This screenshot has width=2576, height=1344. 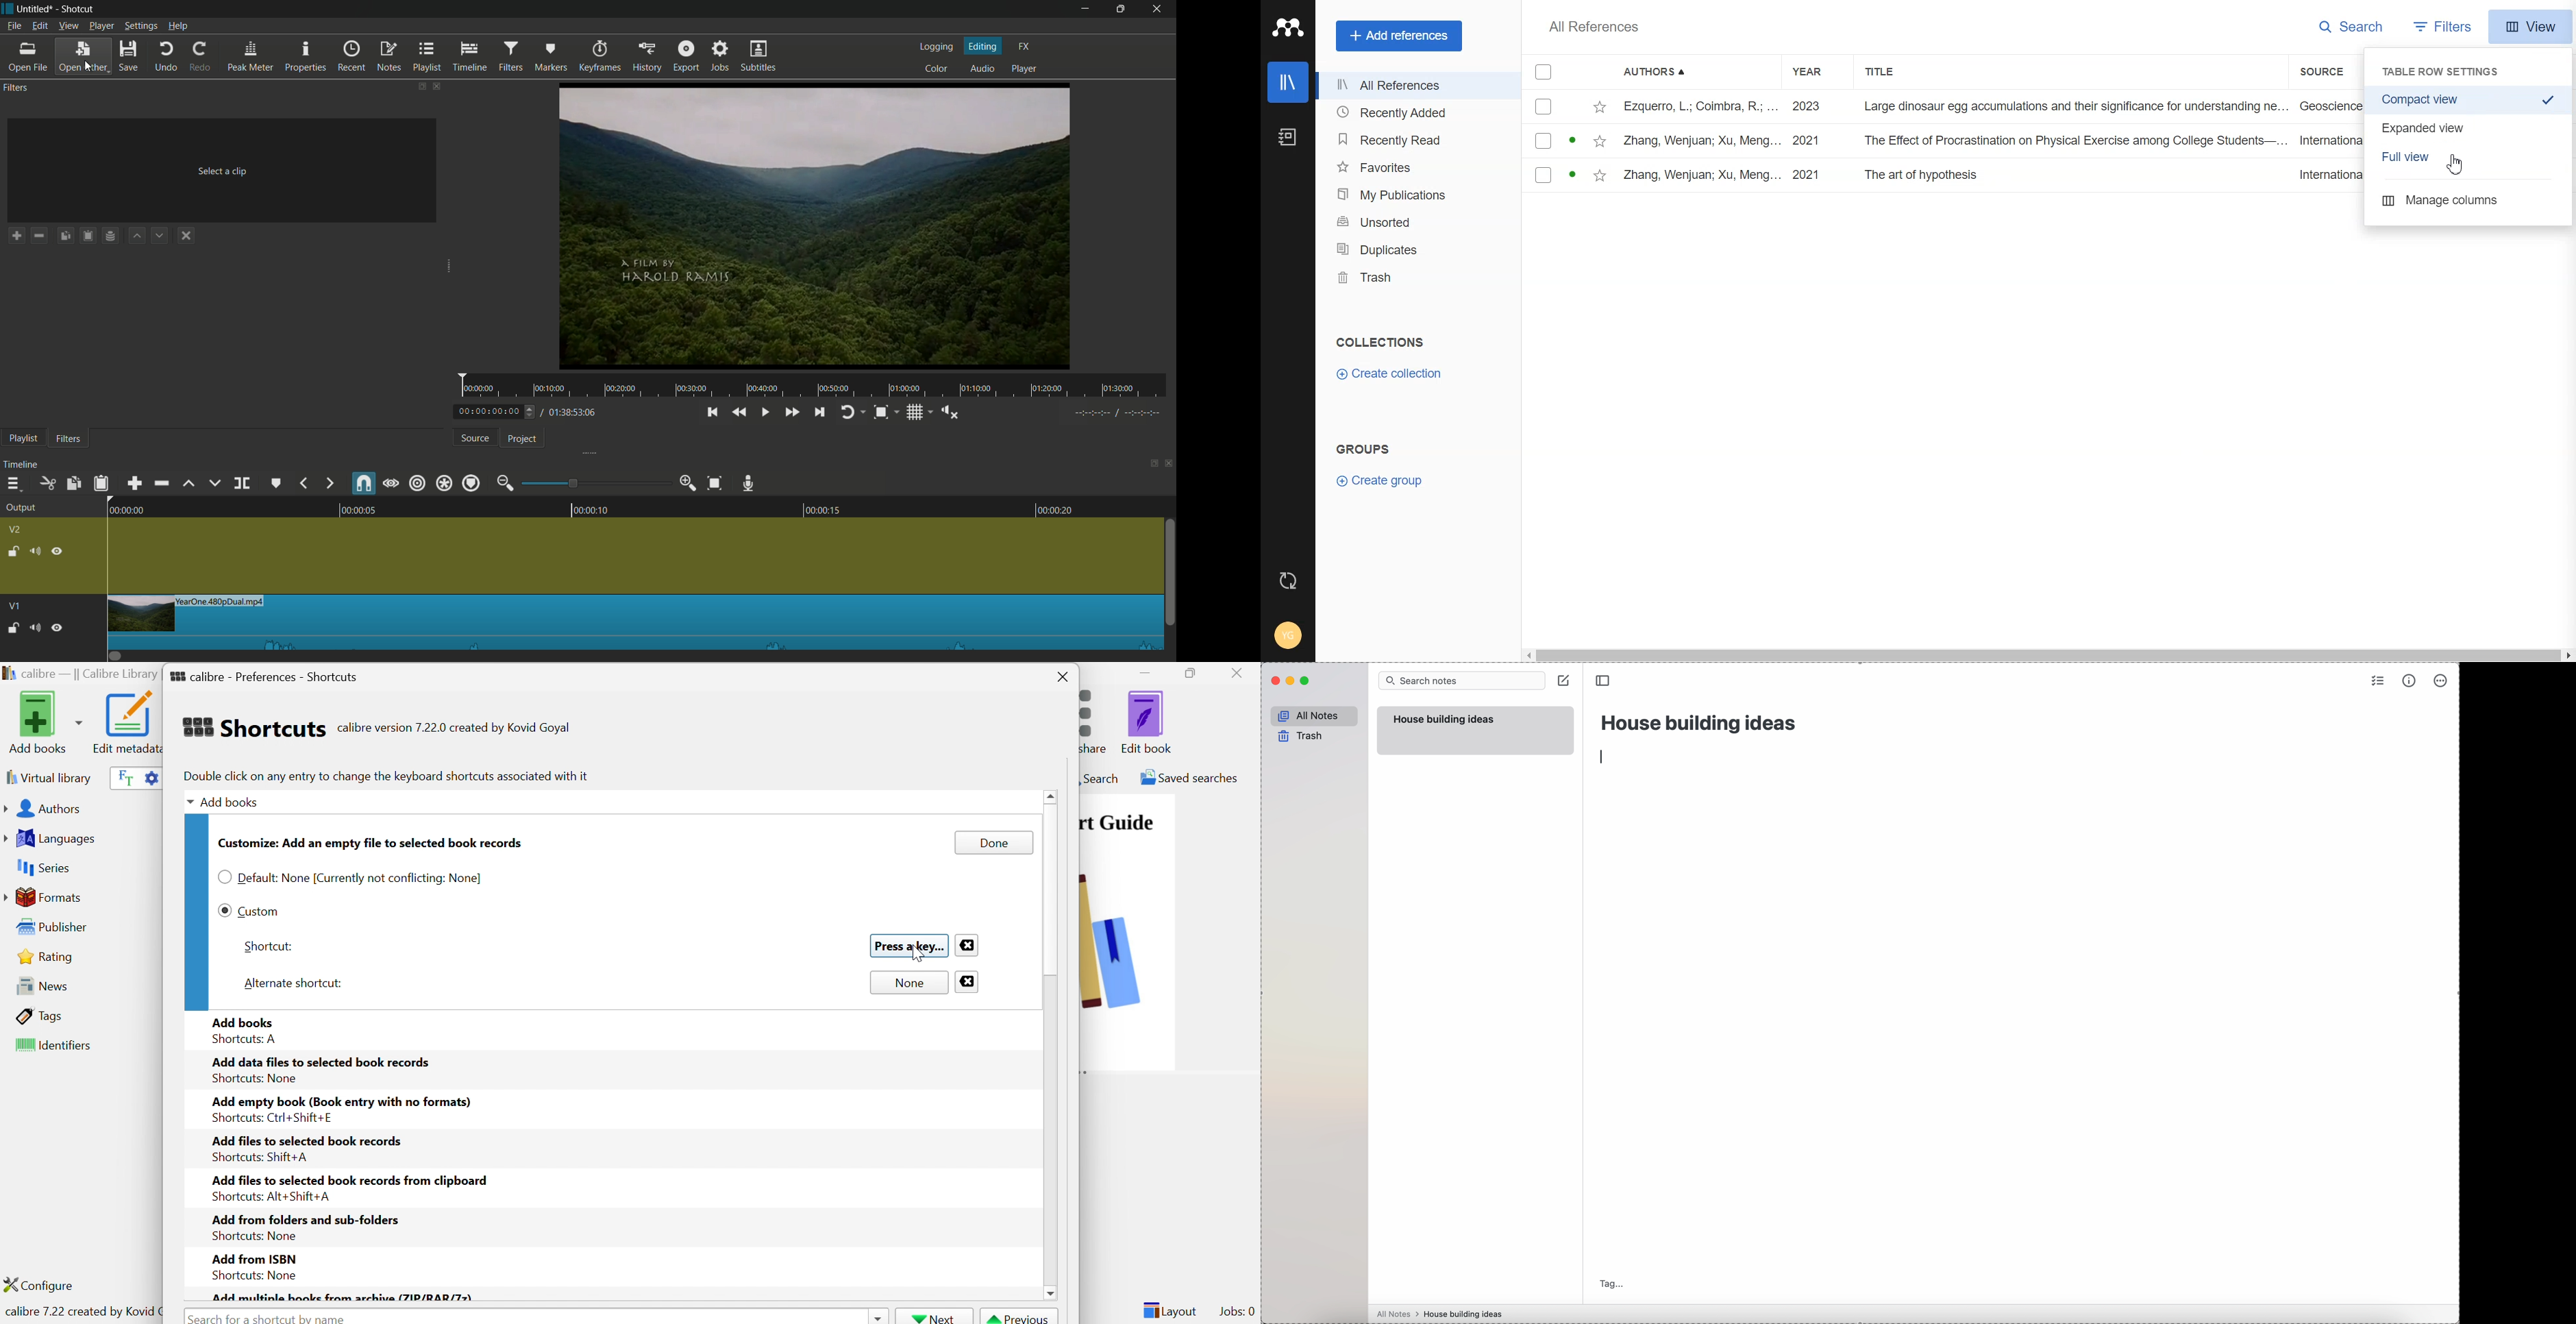 I want to click on Add books, so click(x=232, y=801).